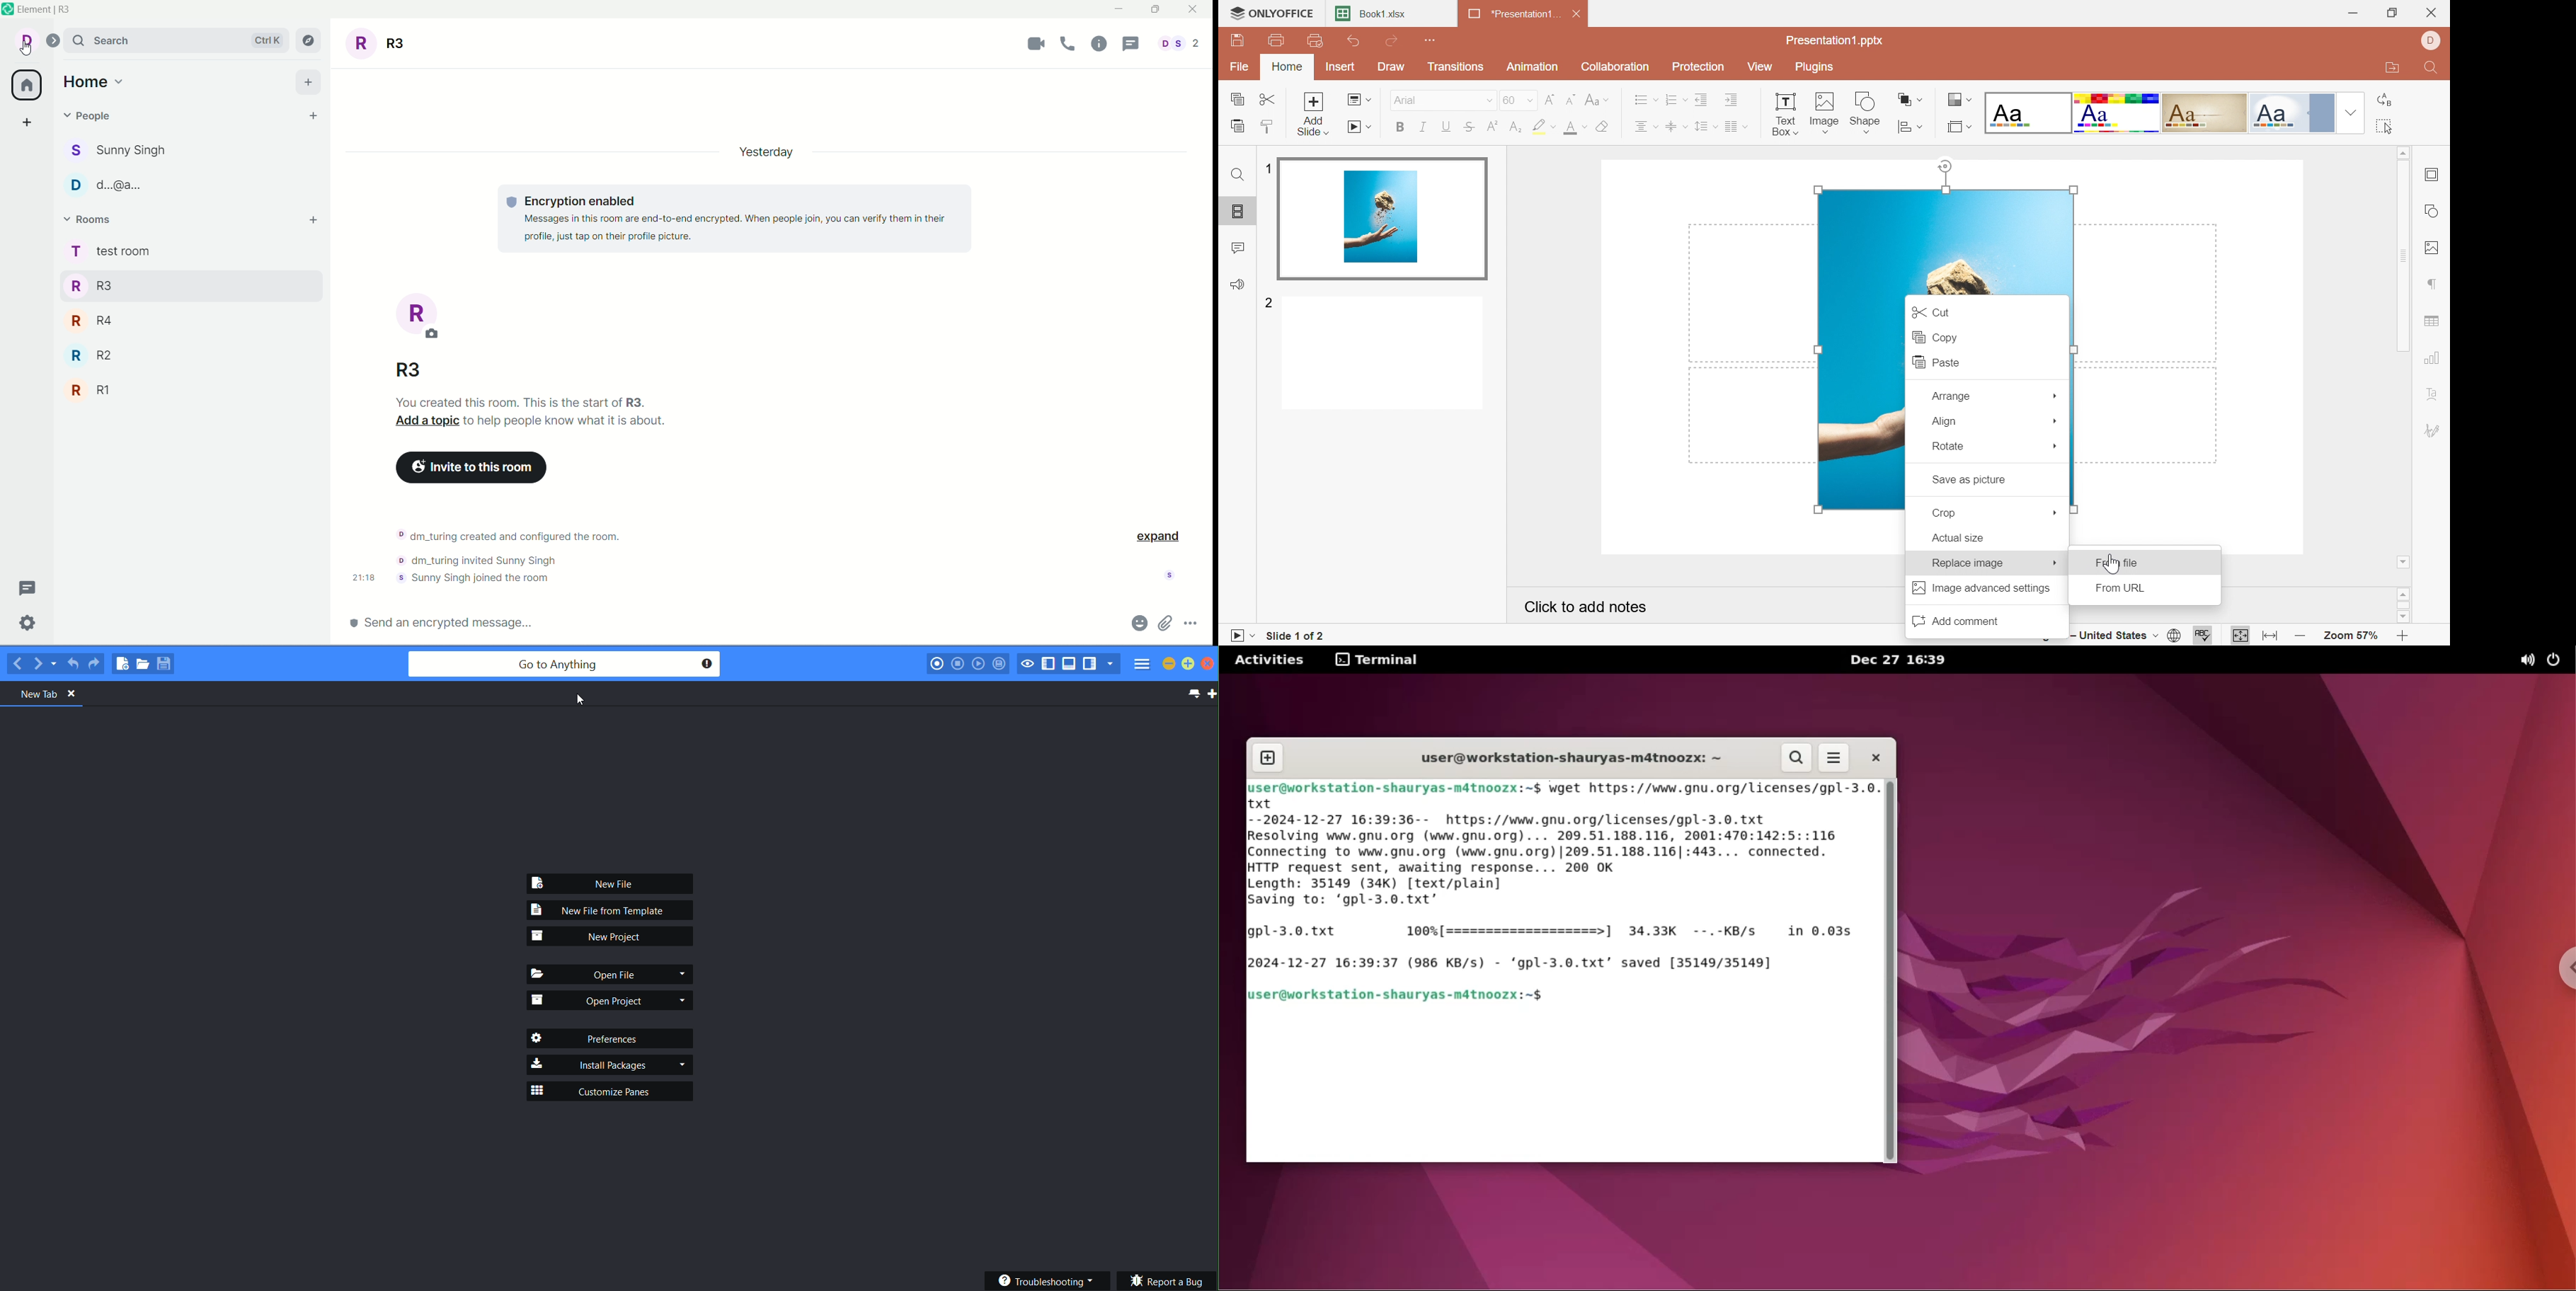  Describe the element at coordinates (90, 115) in the screenshot. I see `people` at that location.